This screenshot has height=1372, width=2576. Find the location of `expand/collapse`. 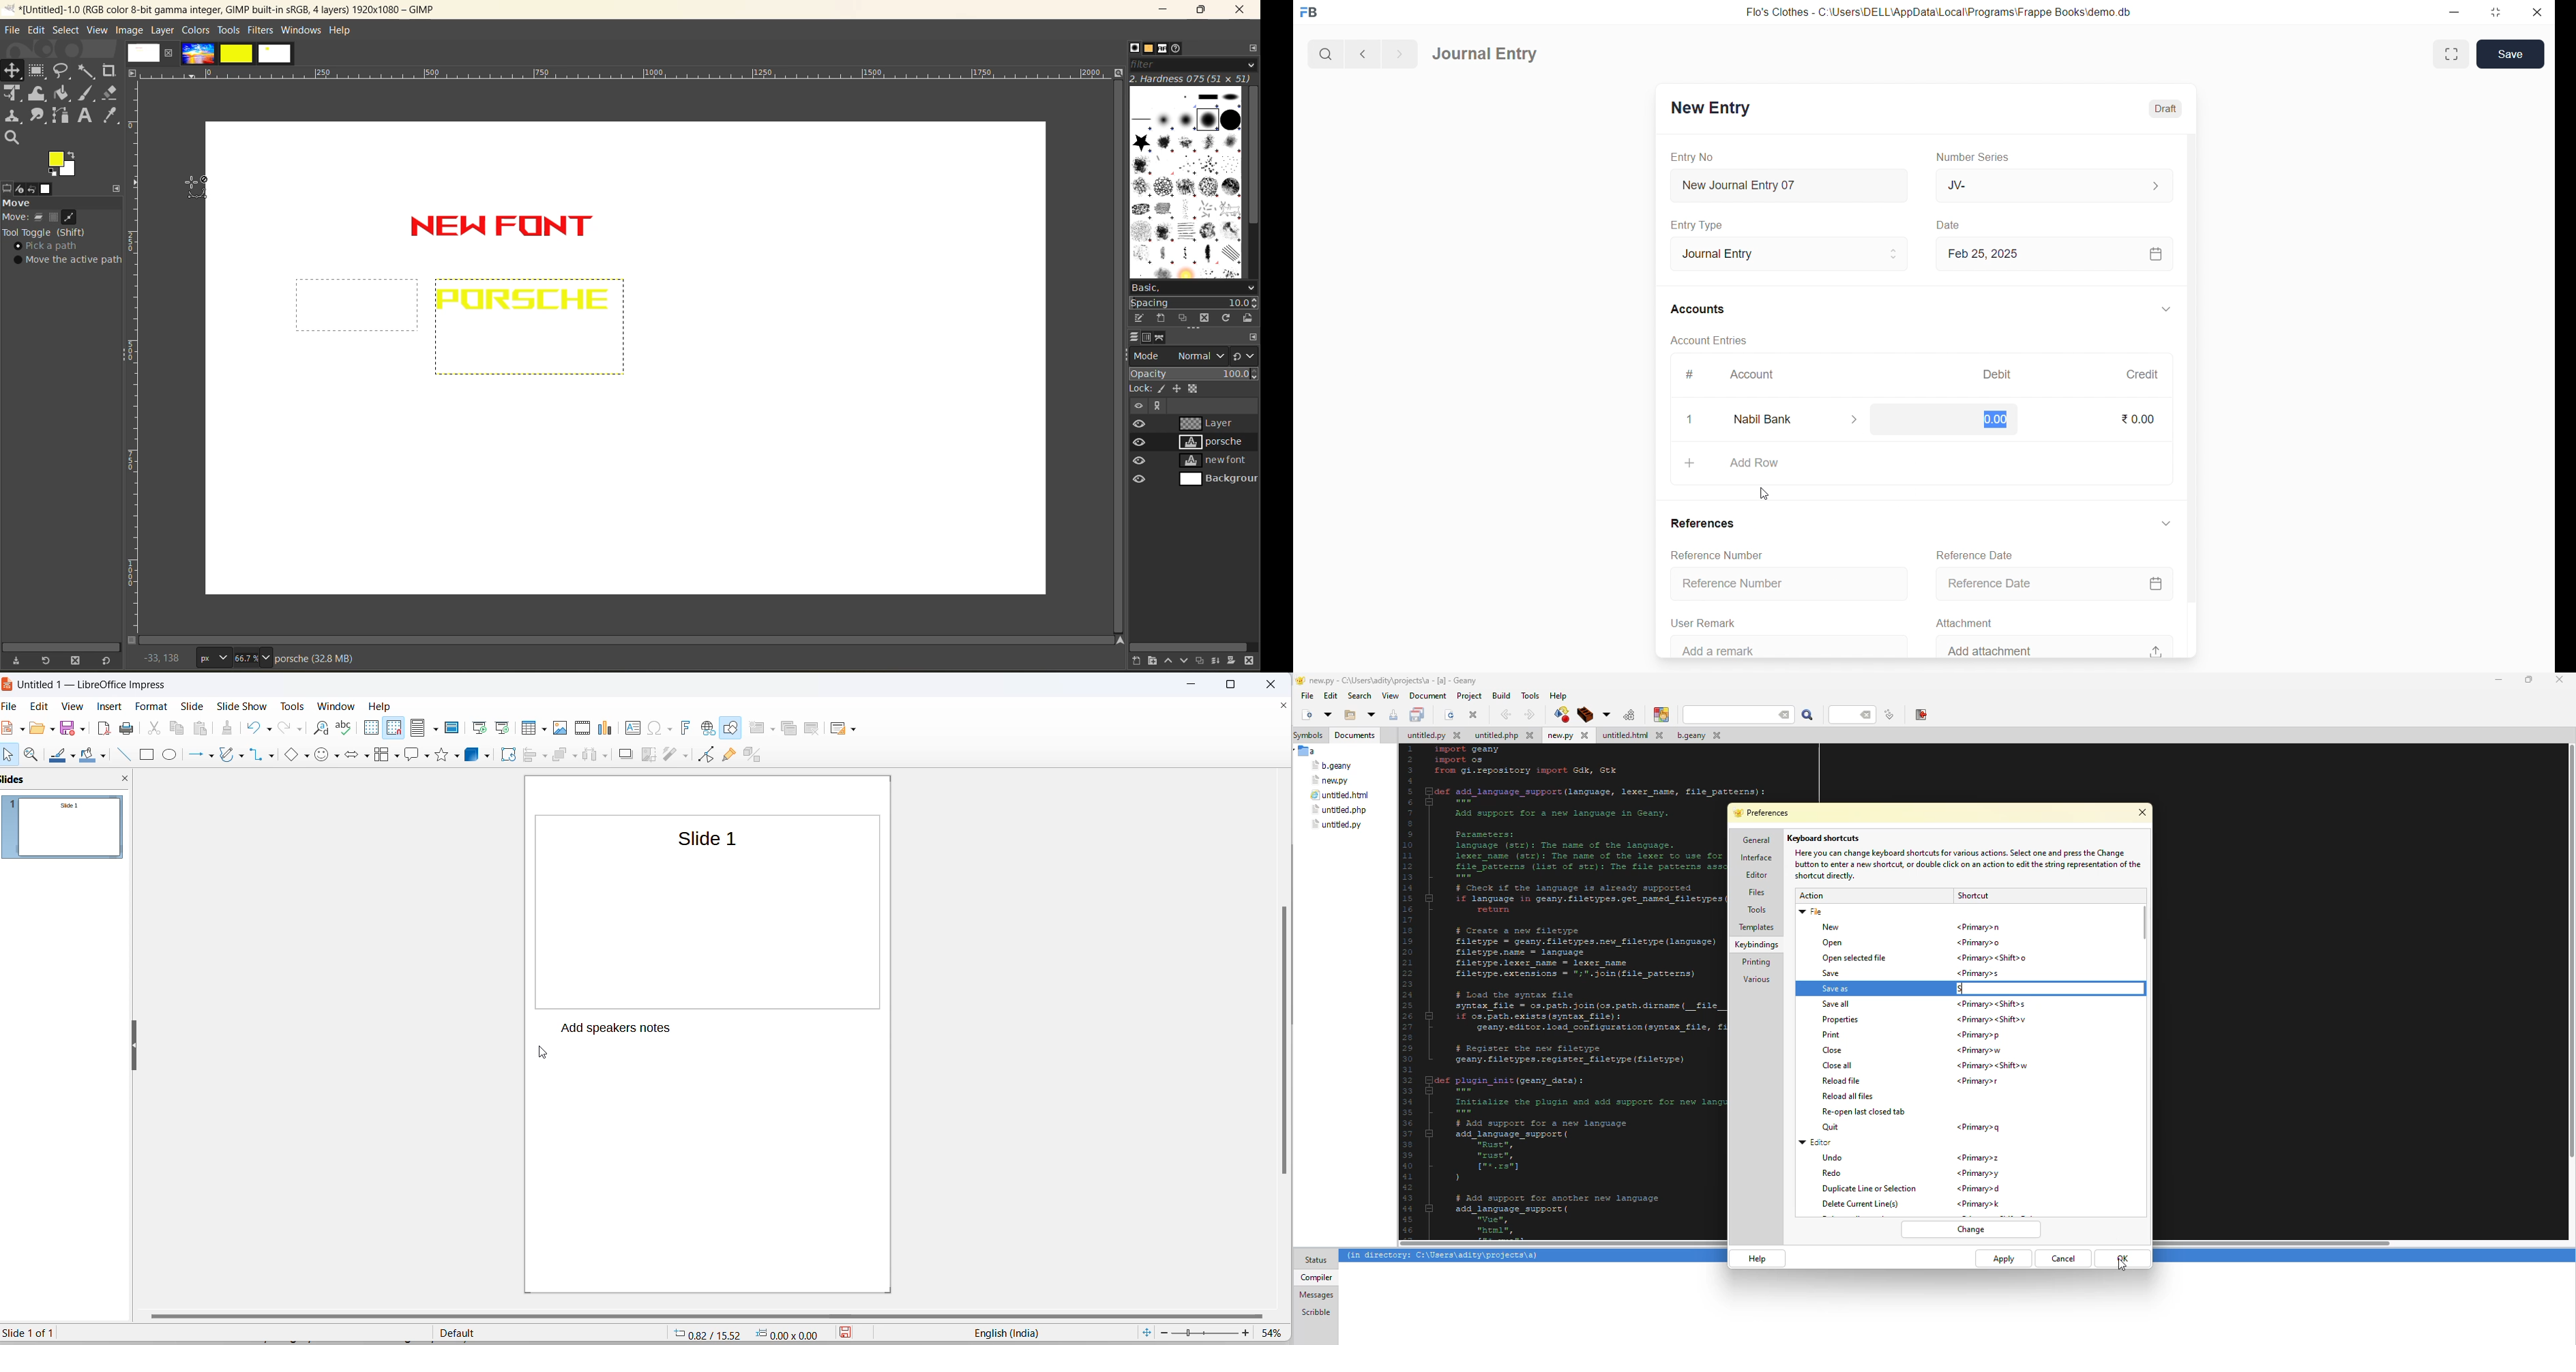

expand/collapse is located at coordinates (2165, 310).